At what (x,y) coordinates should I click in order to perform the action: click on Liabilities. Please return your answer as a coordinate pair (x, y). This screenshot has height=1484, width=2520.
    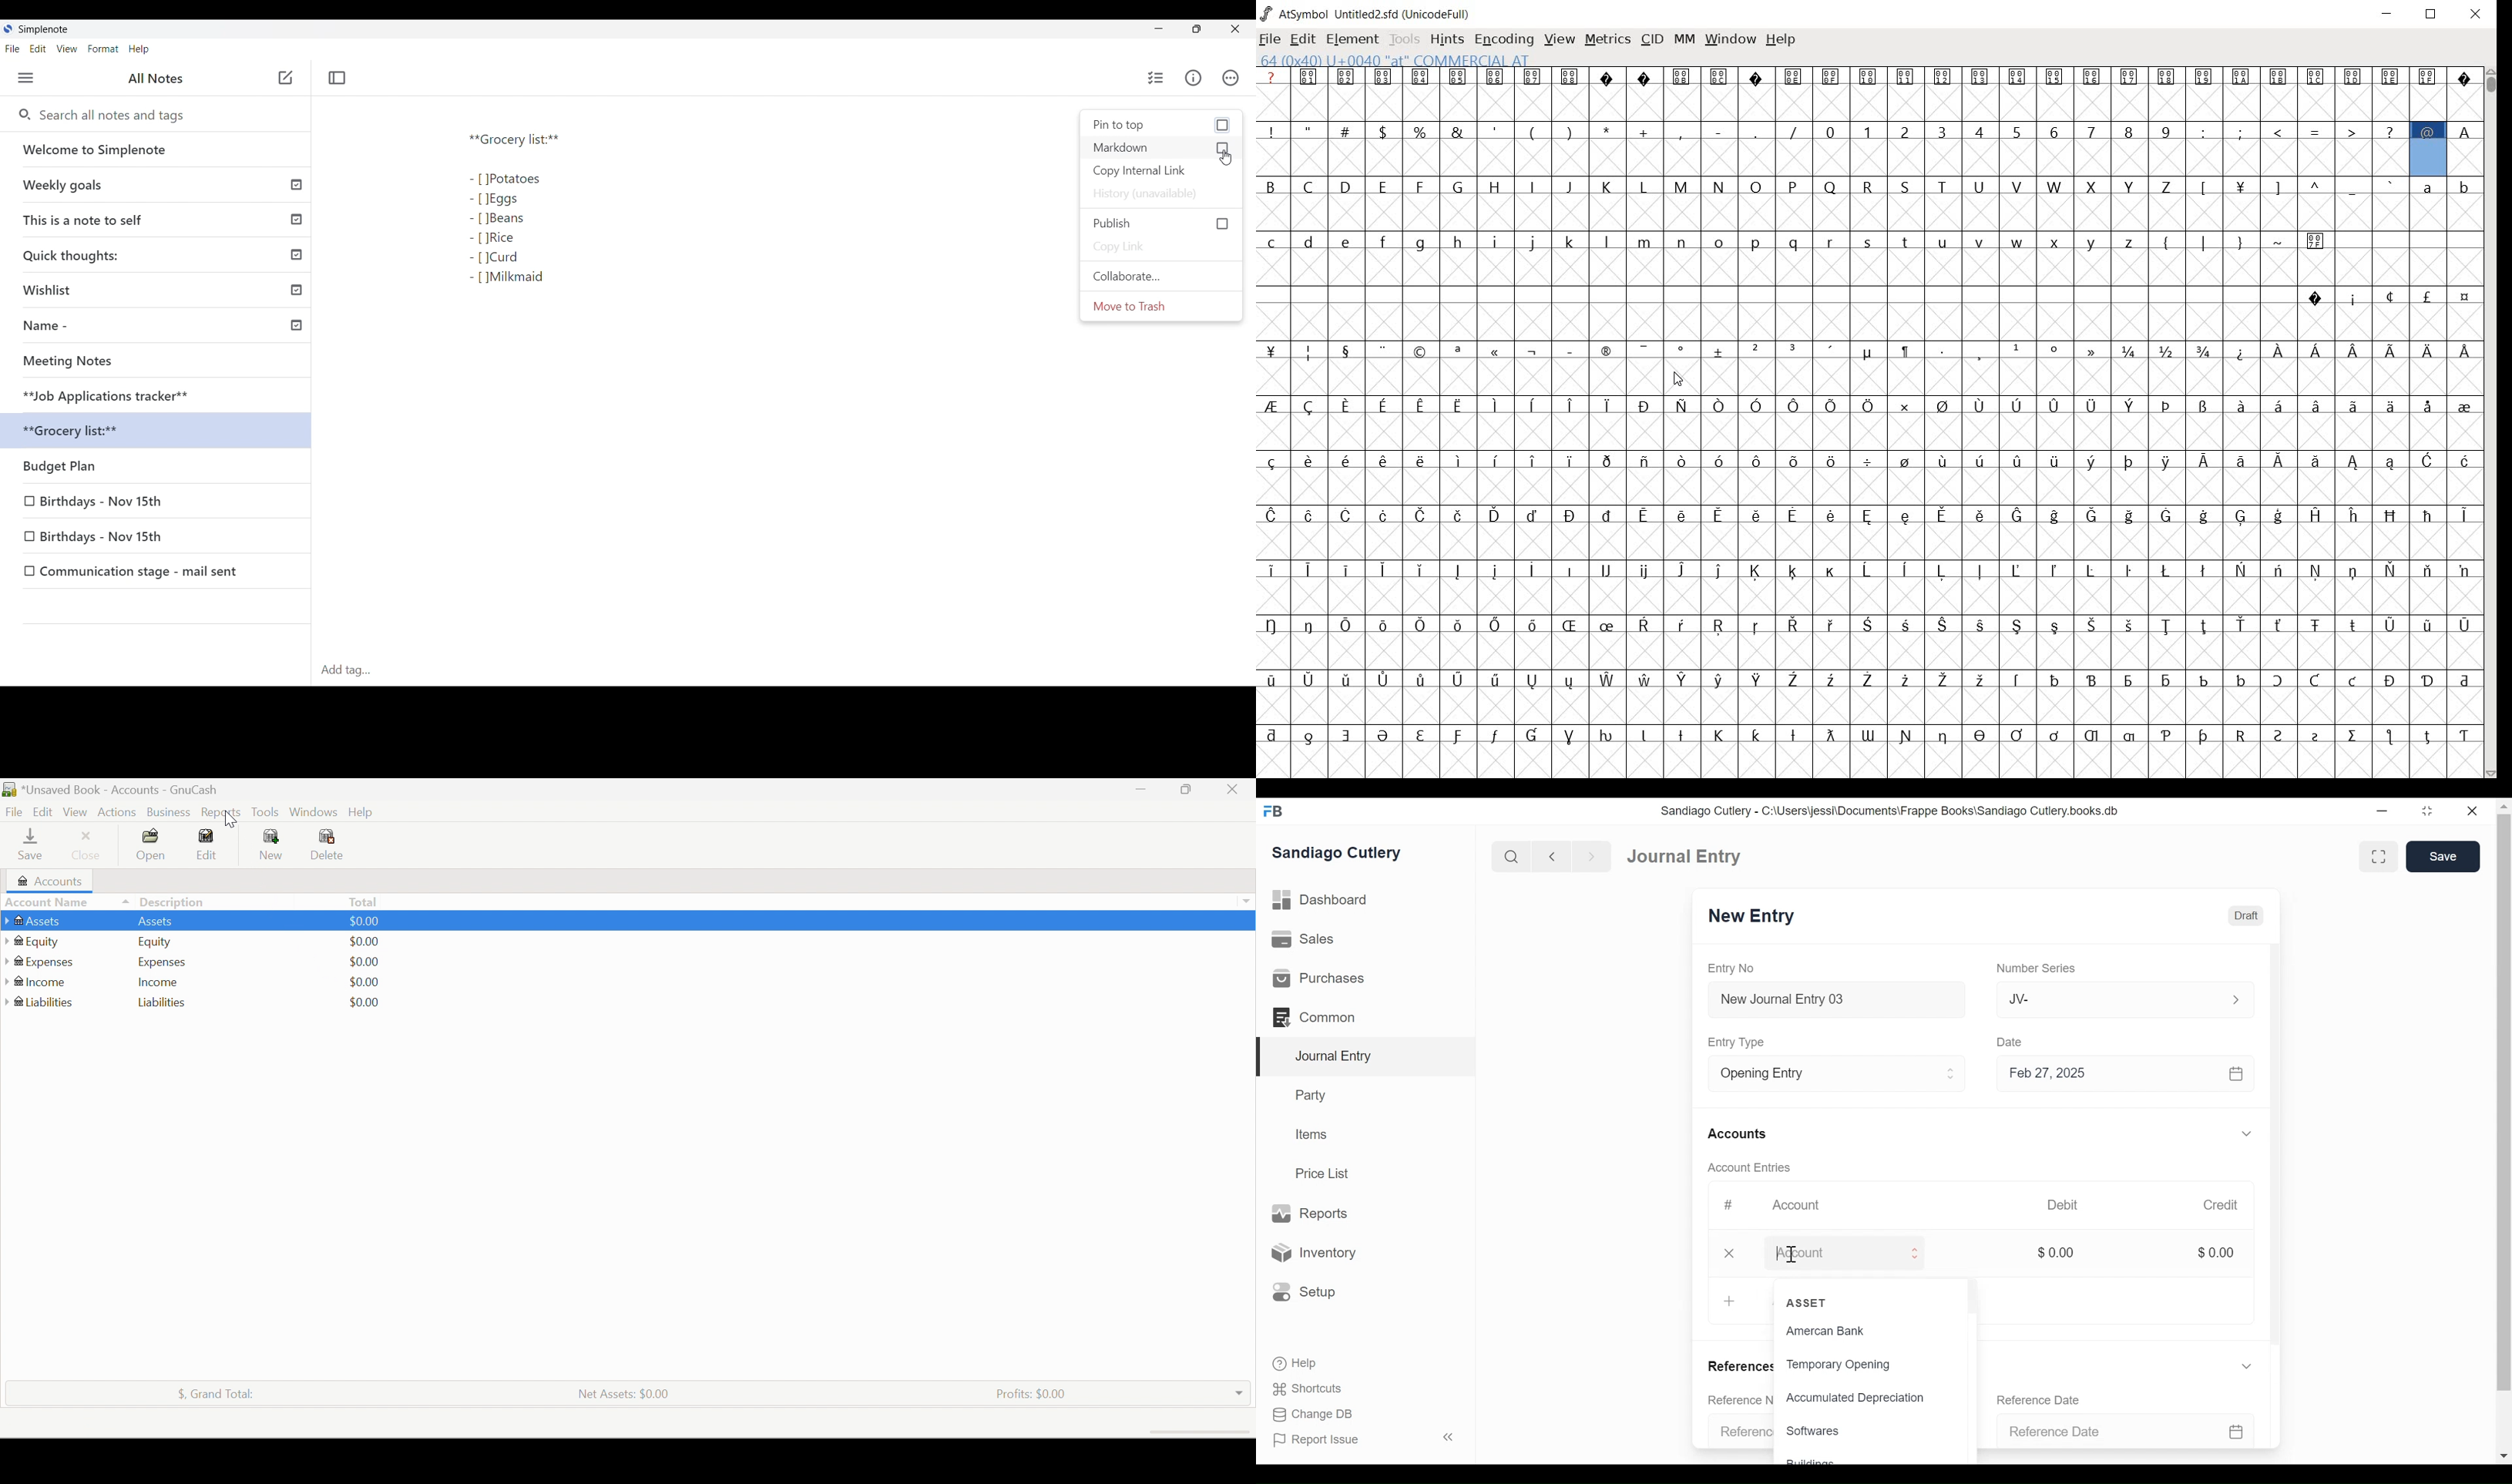
    Looking at the image, I should click on (41, 1003).